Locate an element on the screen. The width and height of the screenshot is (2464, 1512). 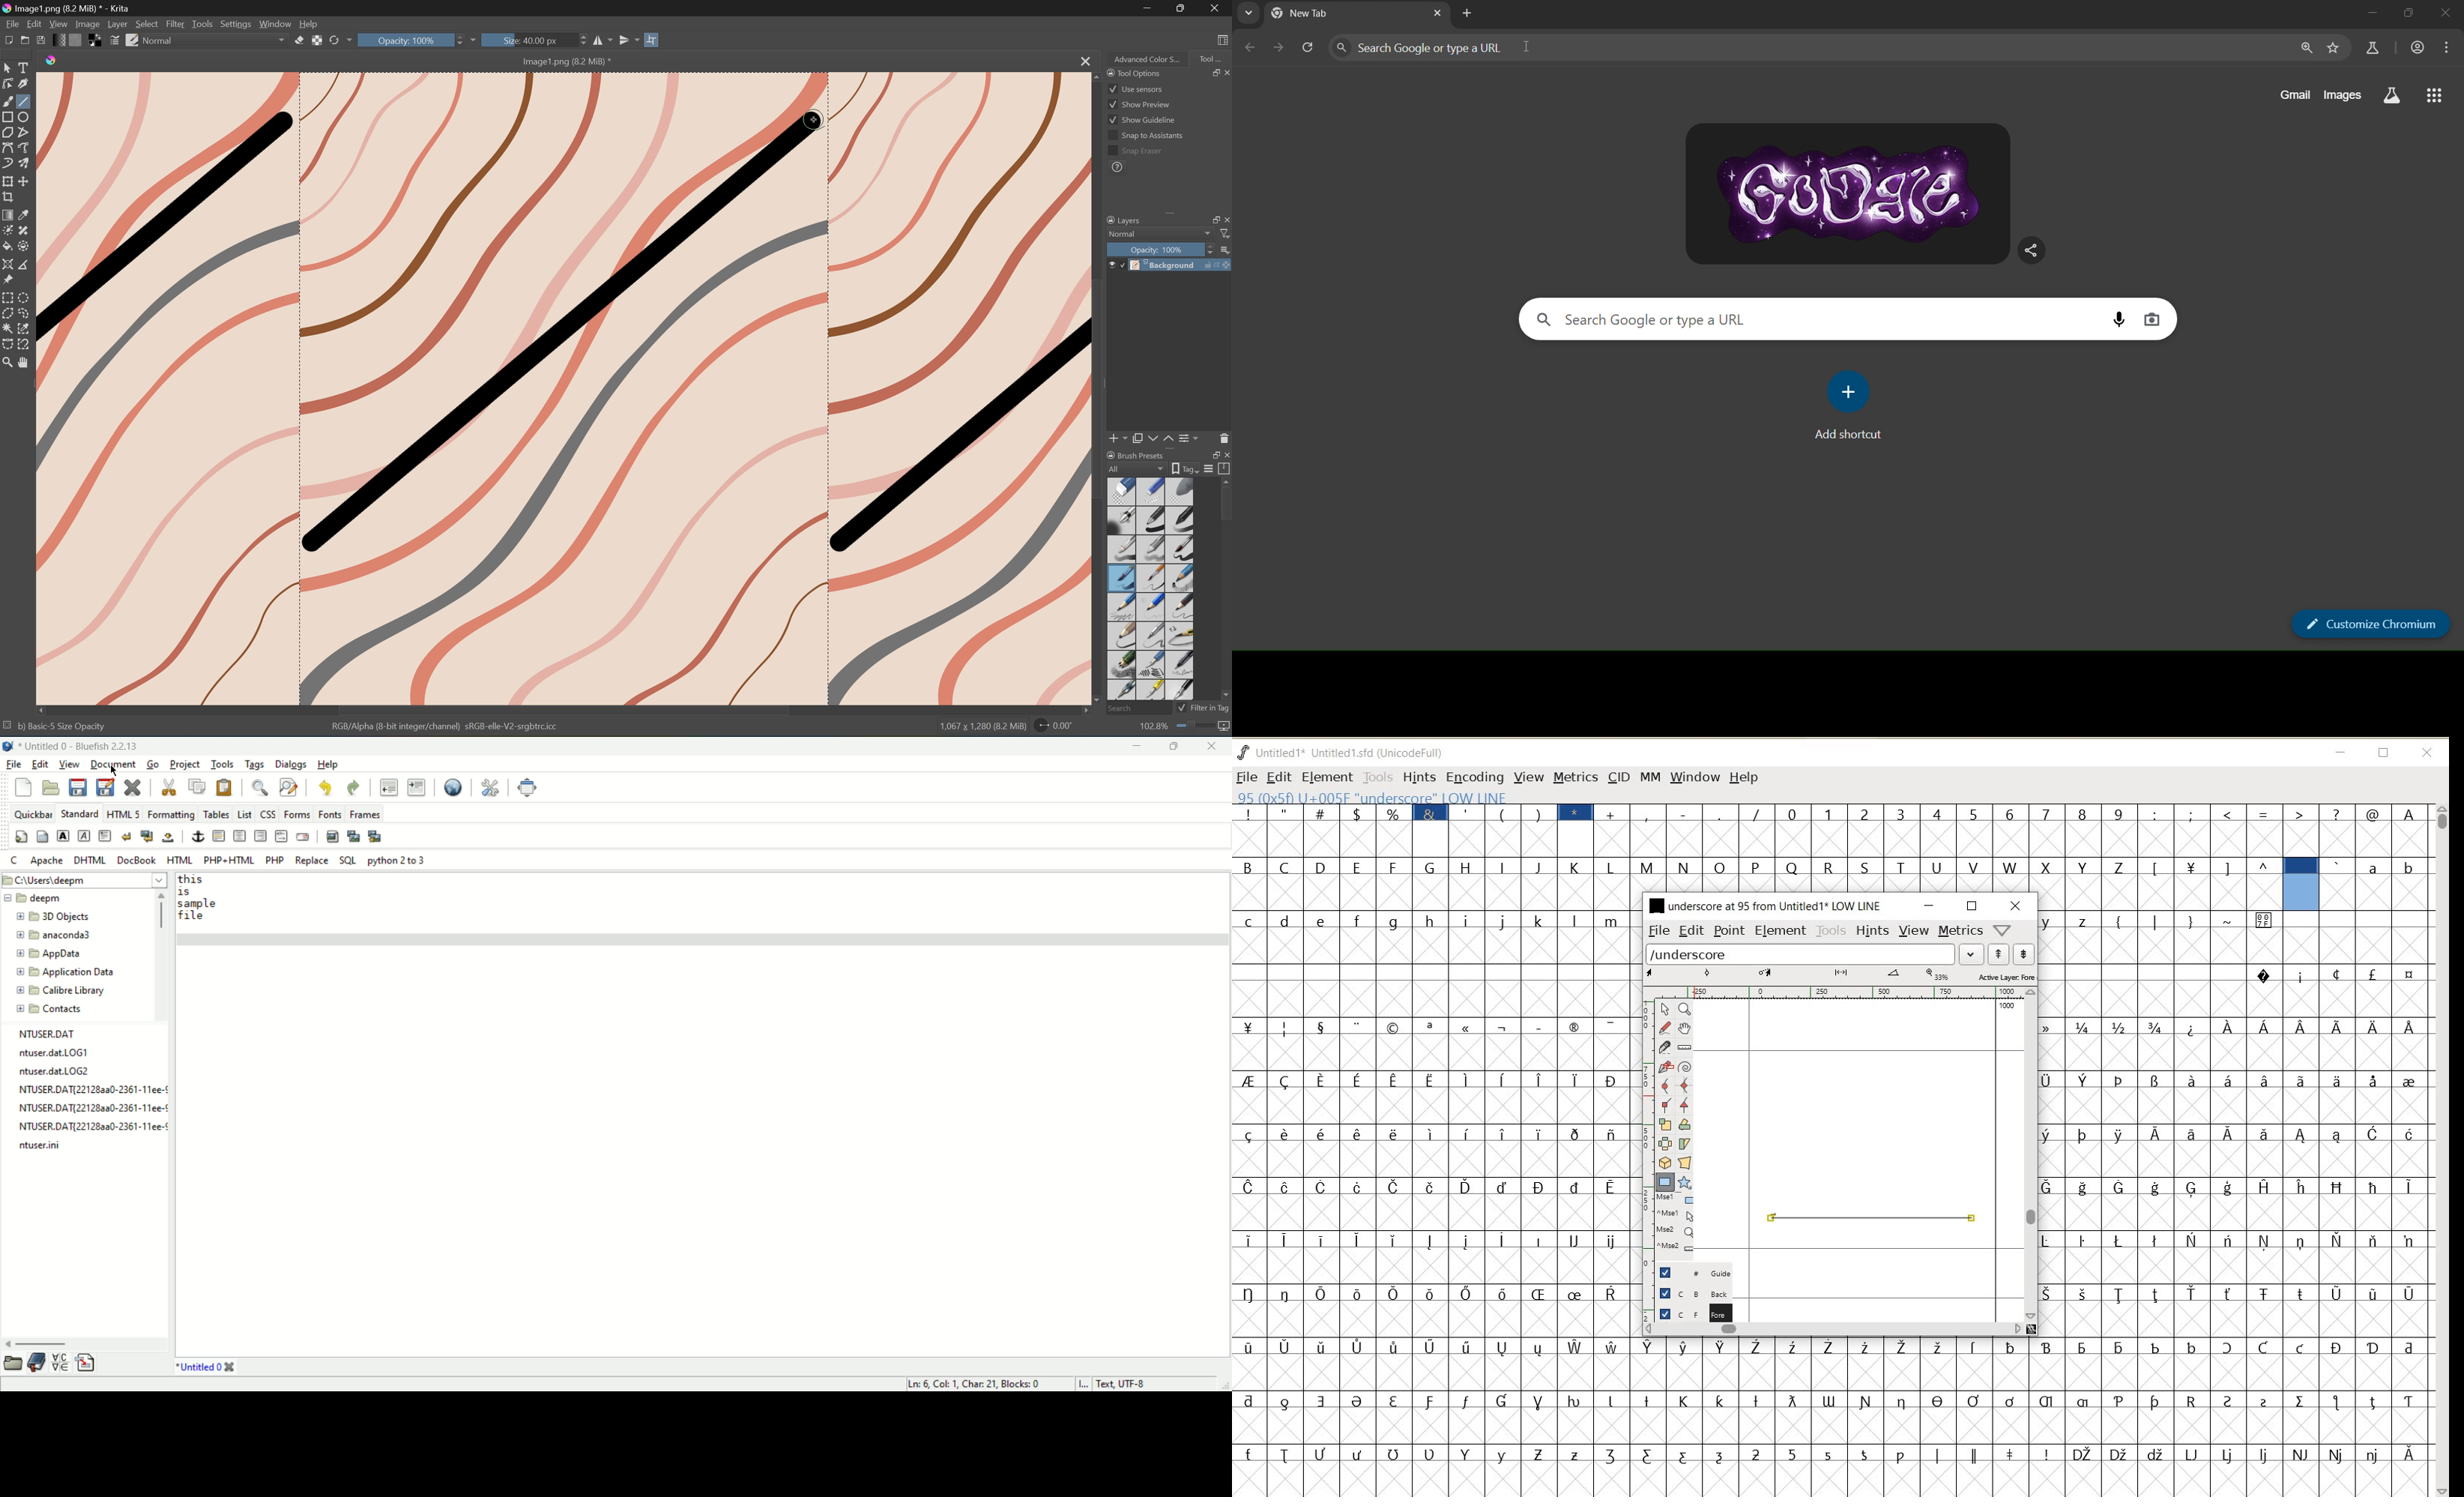
Show guideline is located at coordinates (1142, 122).